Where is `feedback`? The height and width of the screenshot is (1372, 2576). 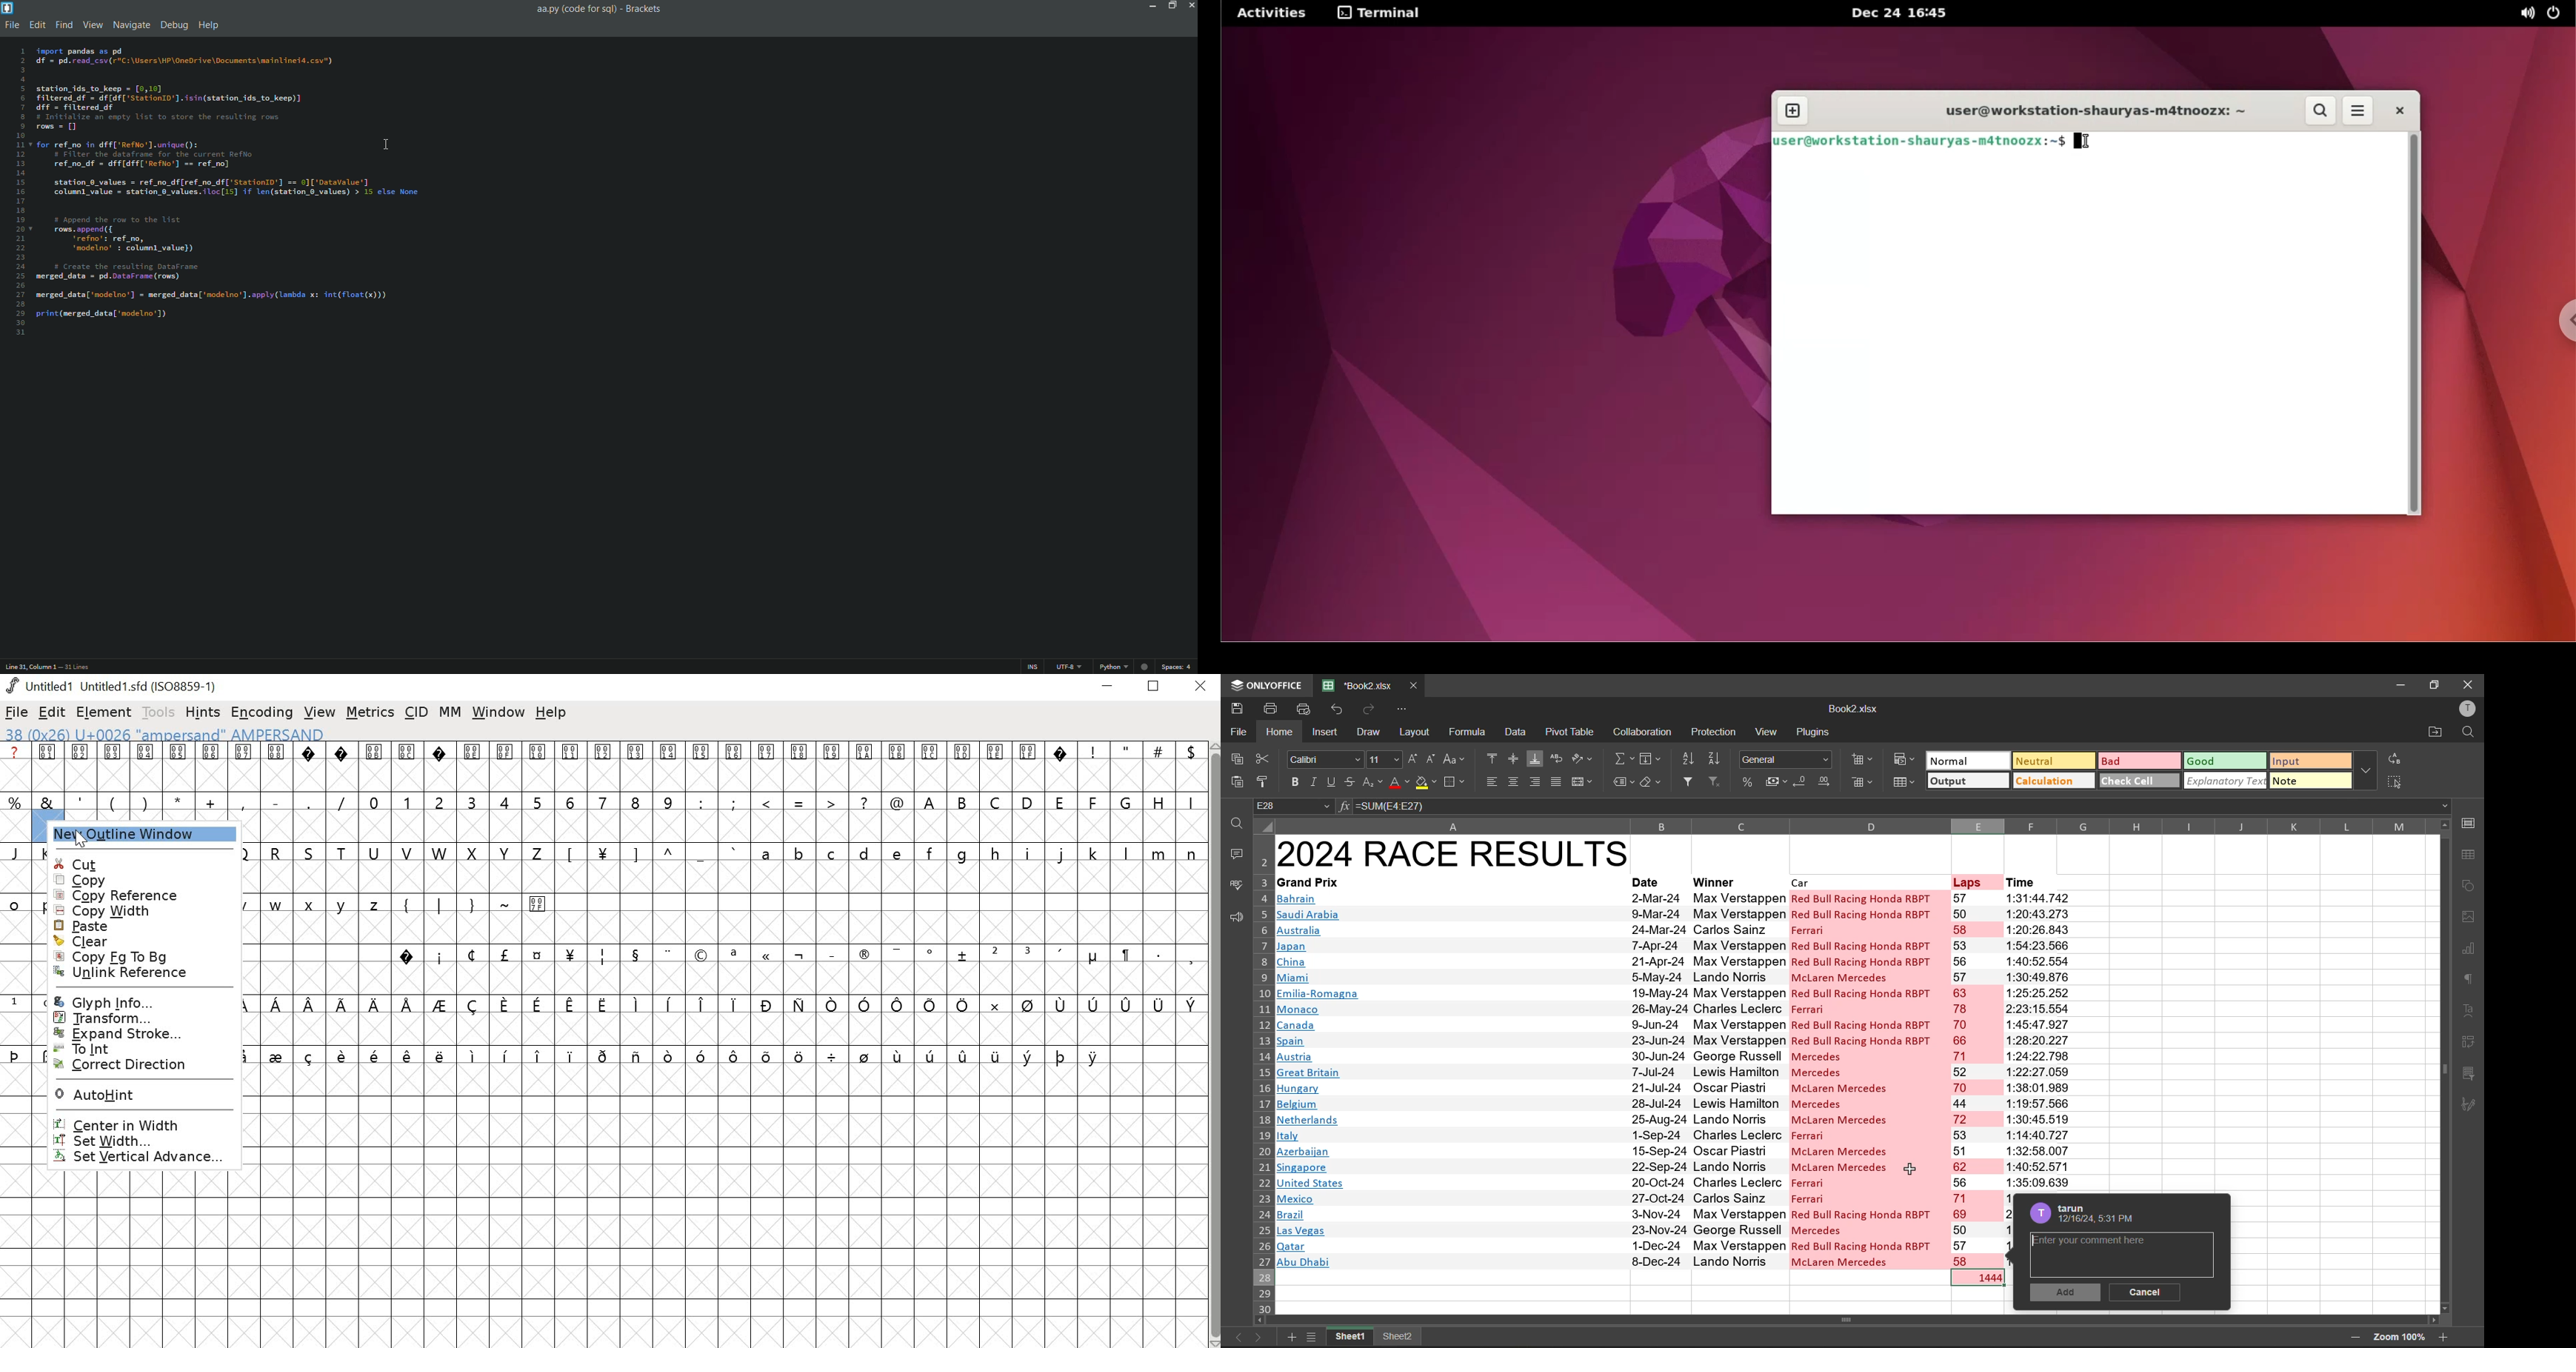
feedback is located at coordinates (1234, 917).